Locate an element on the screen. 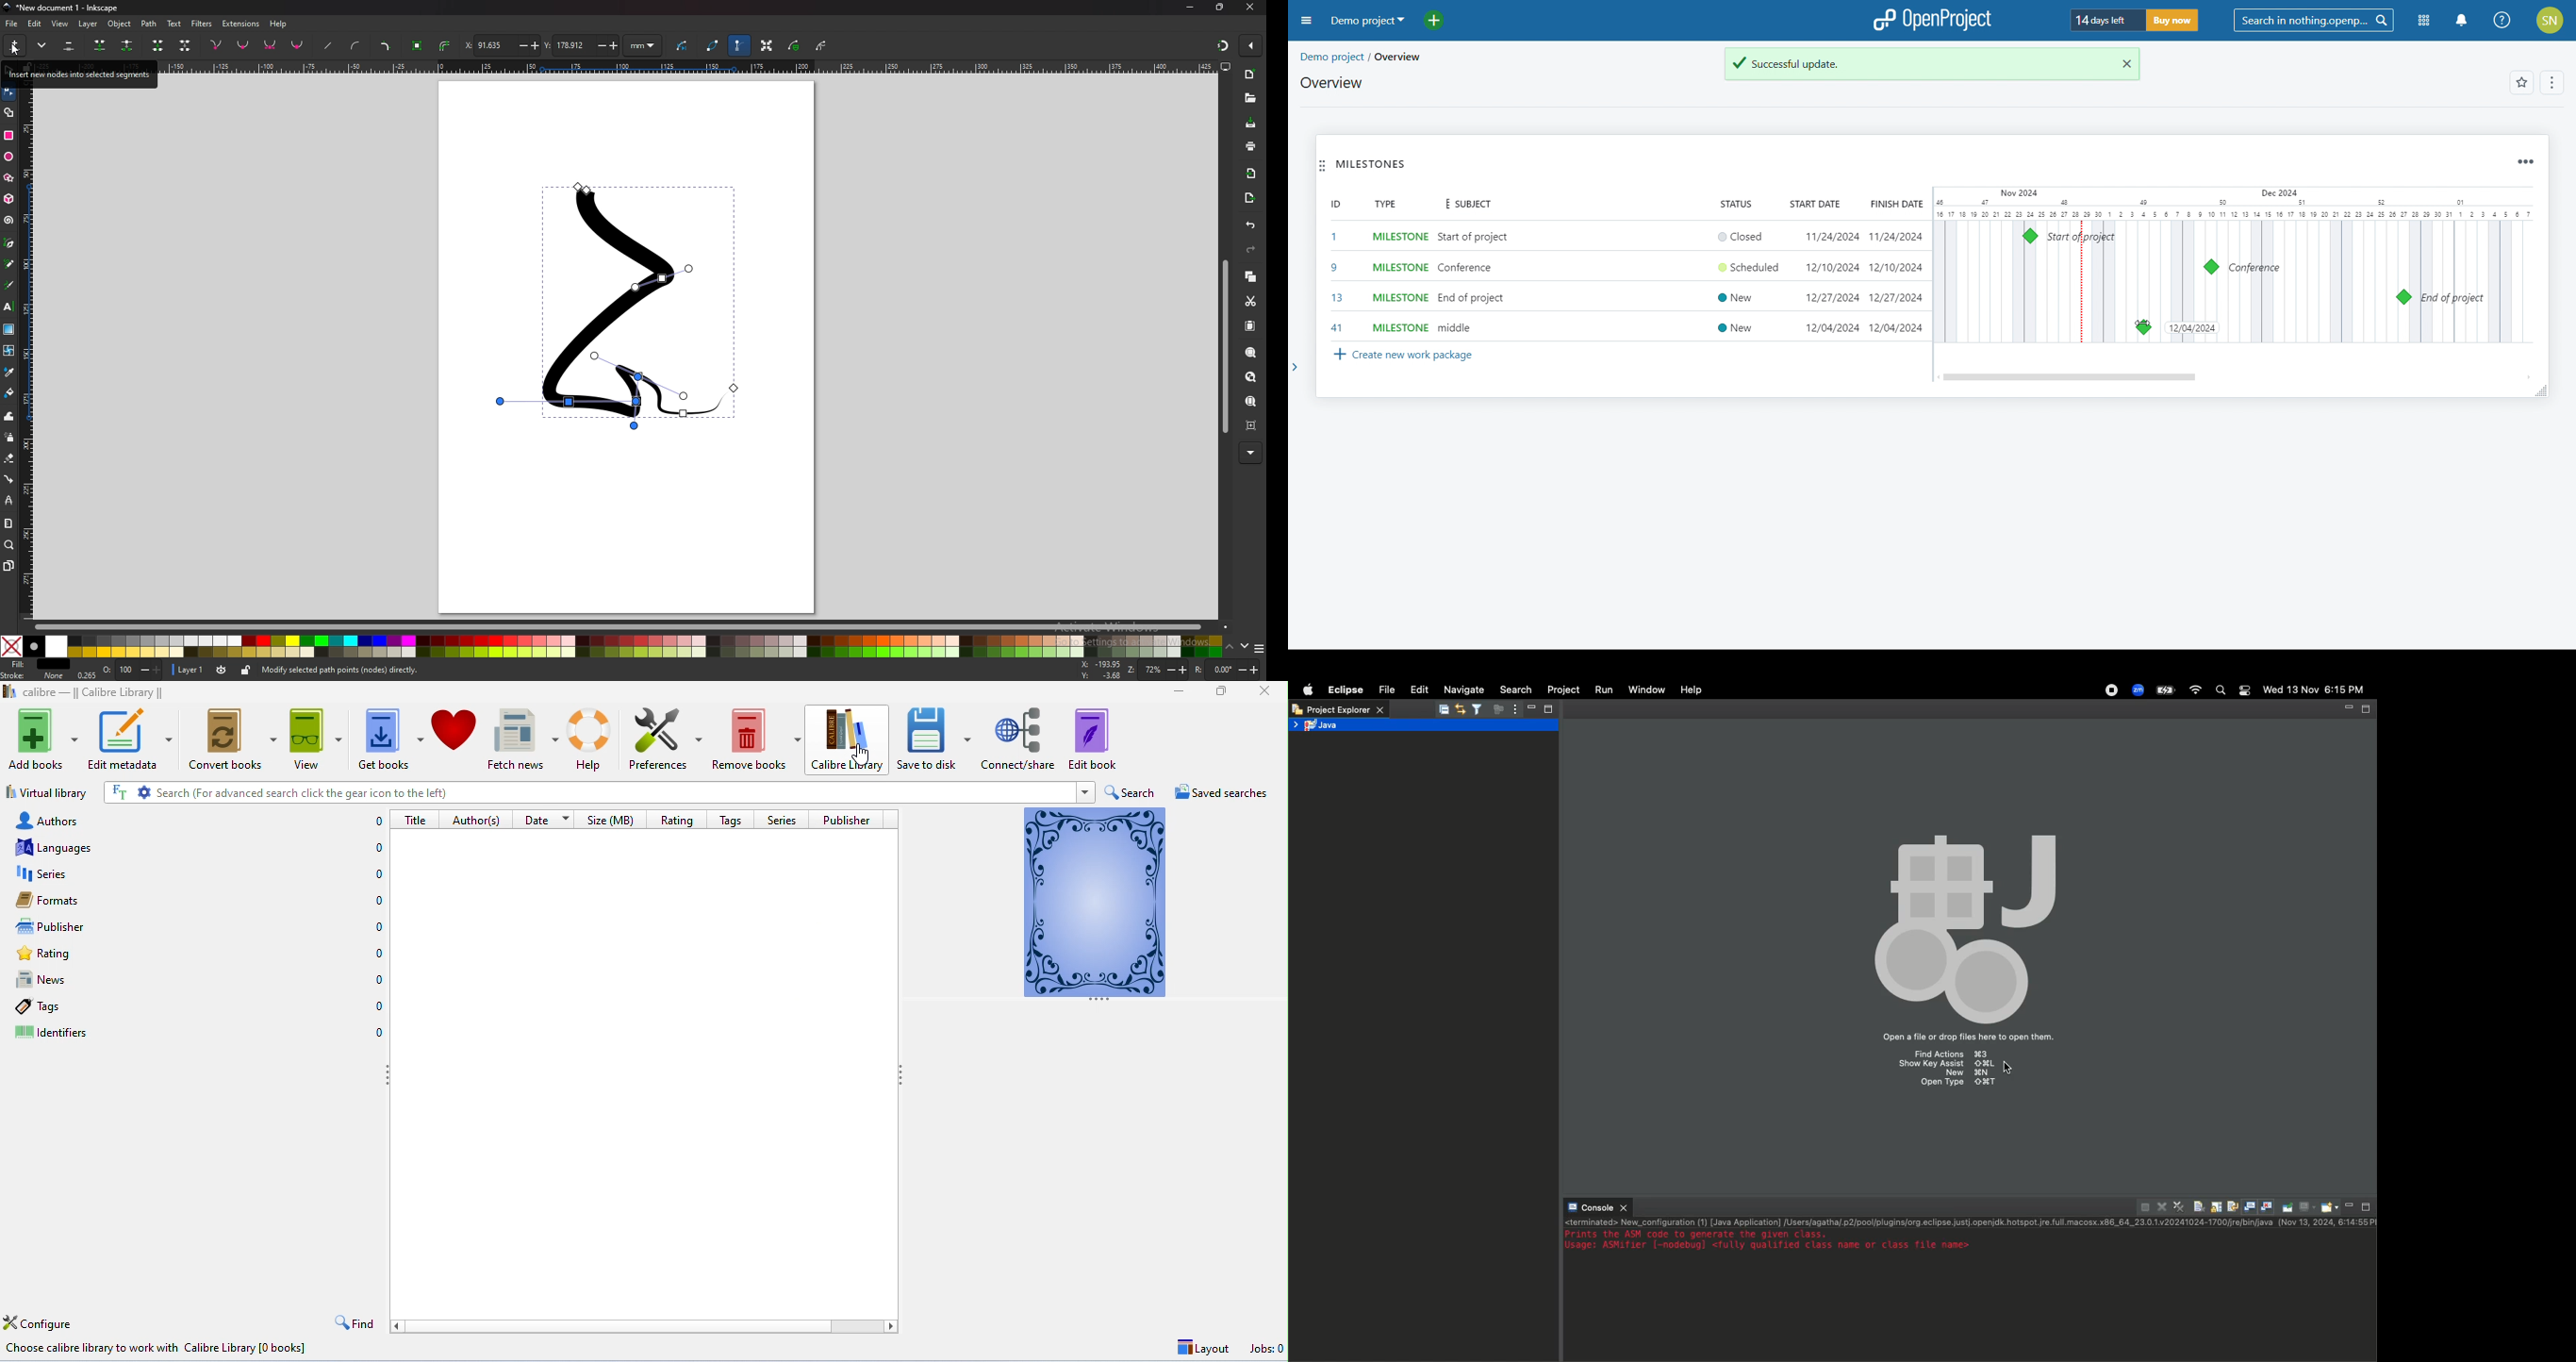  move widget is located at coordinates (1322, 165).